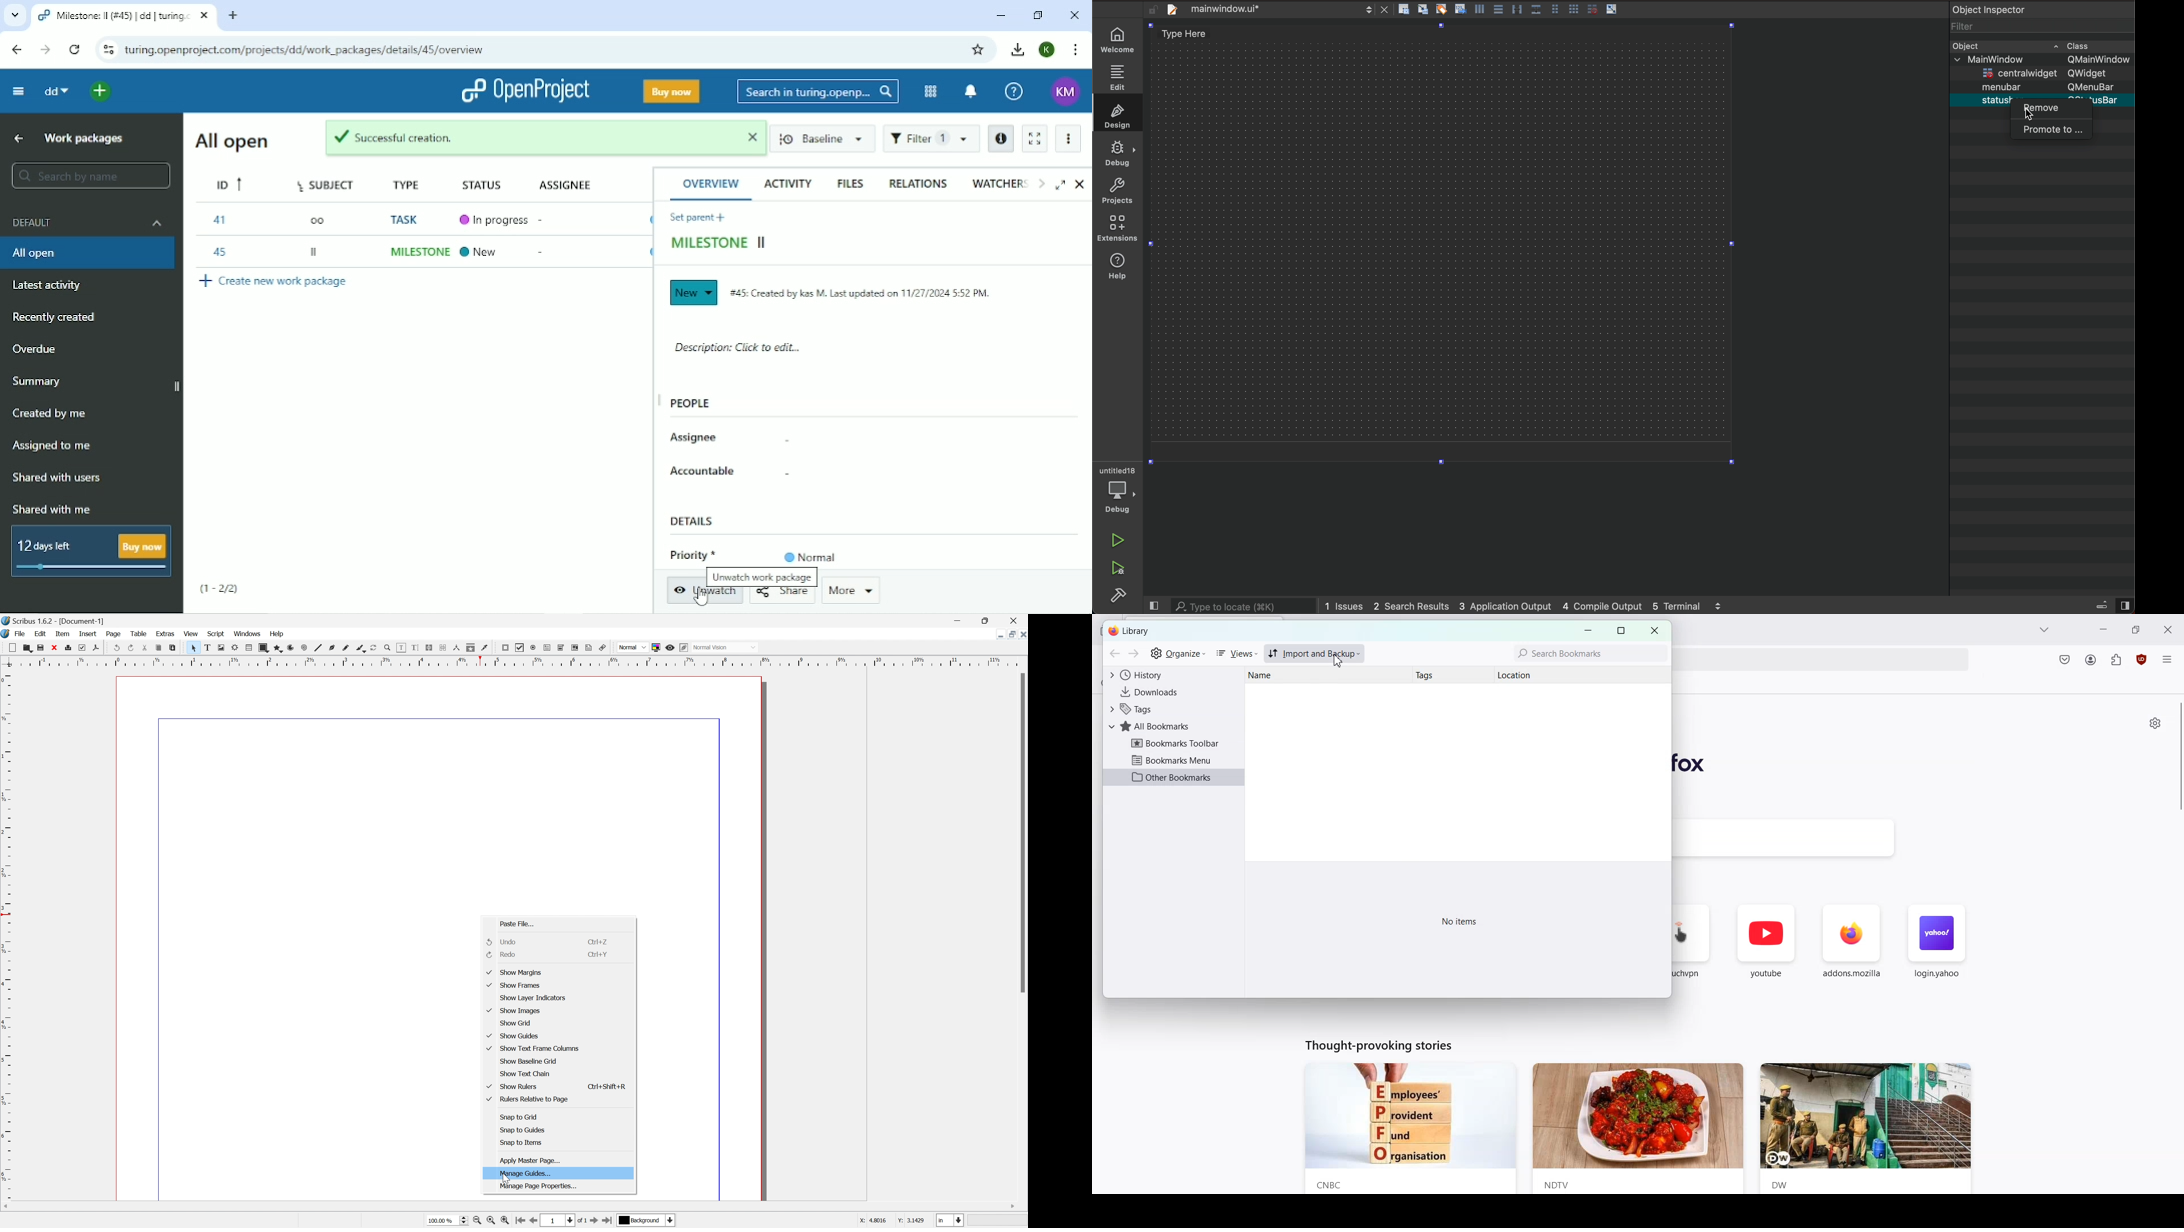 Image resolution: width=2184 pixels, height=1232 pixels. I want to click on rulers relative to page, so click(528, 1098).